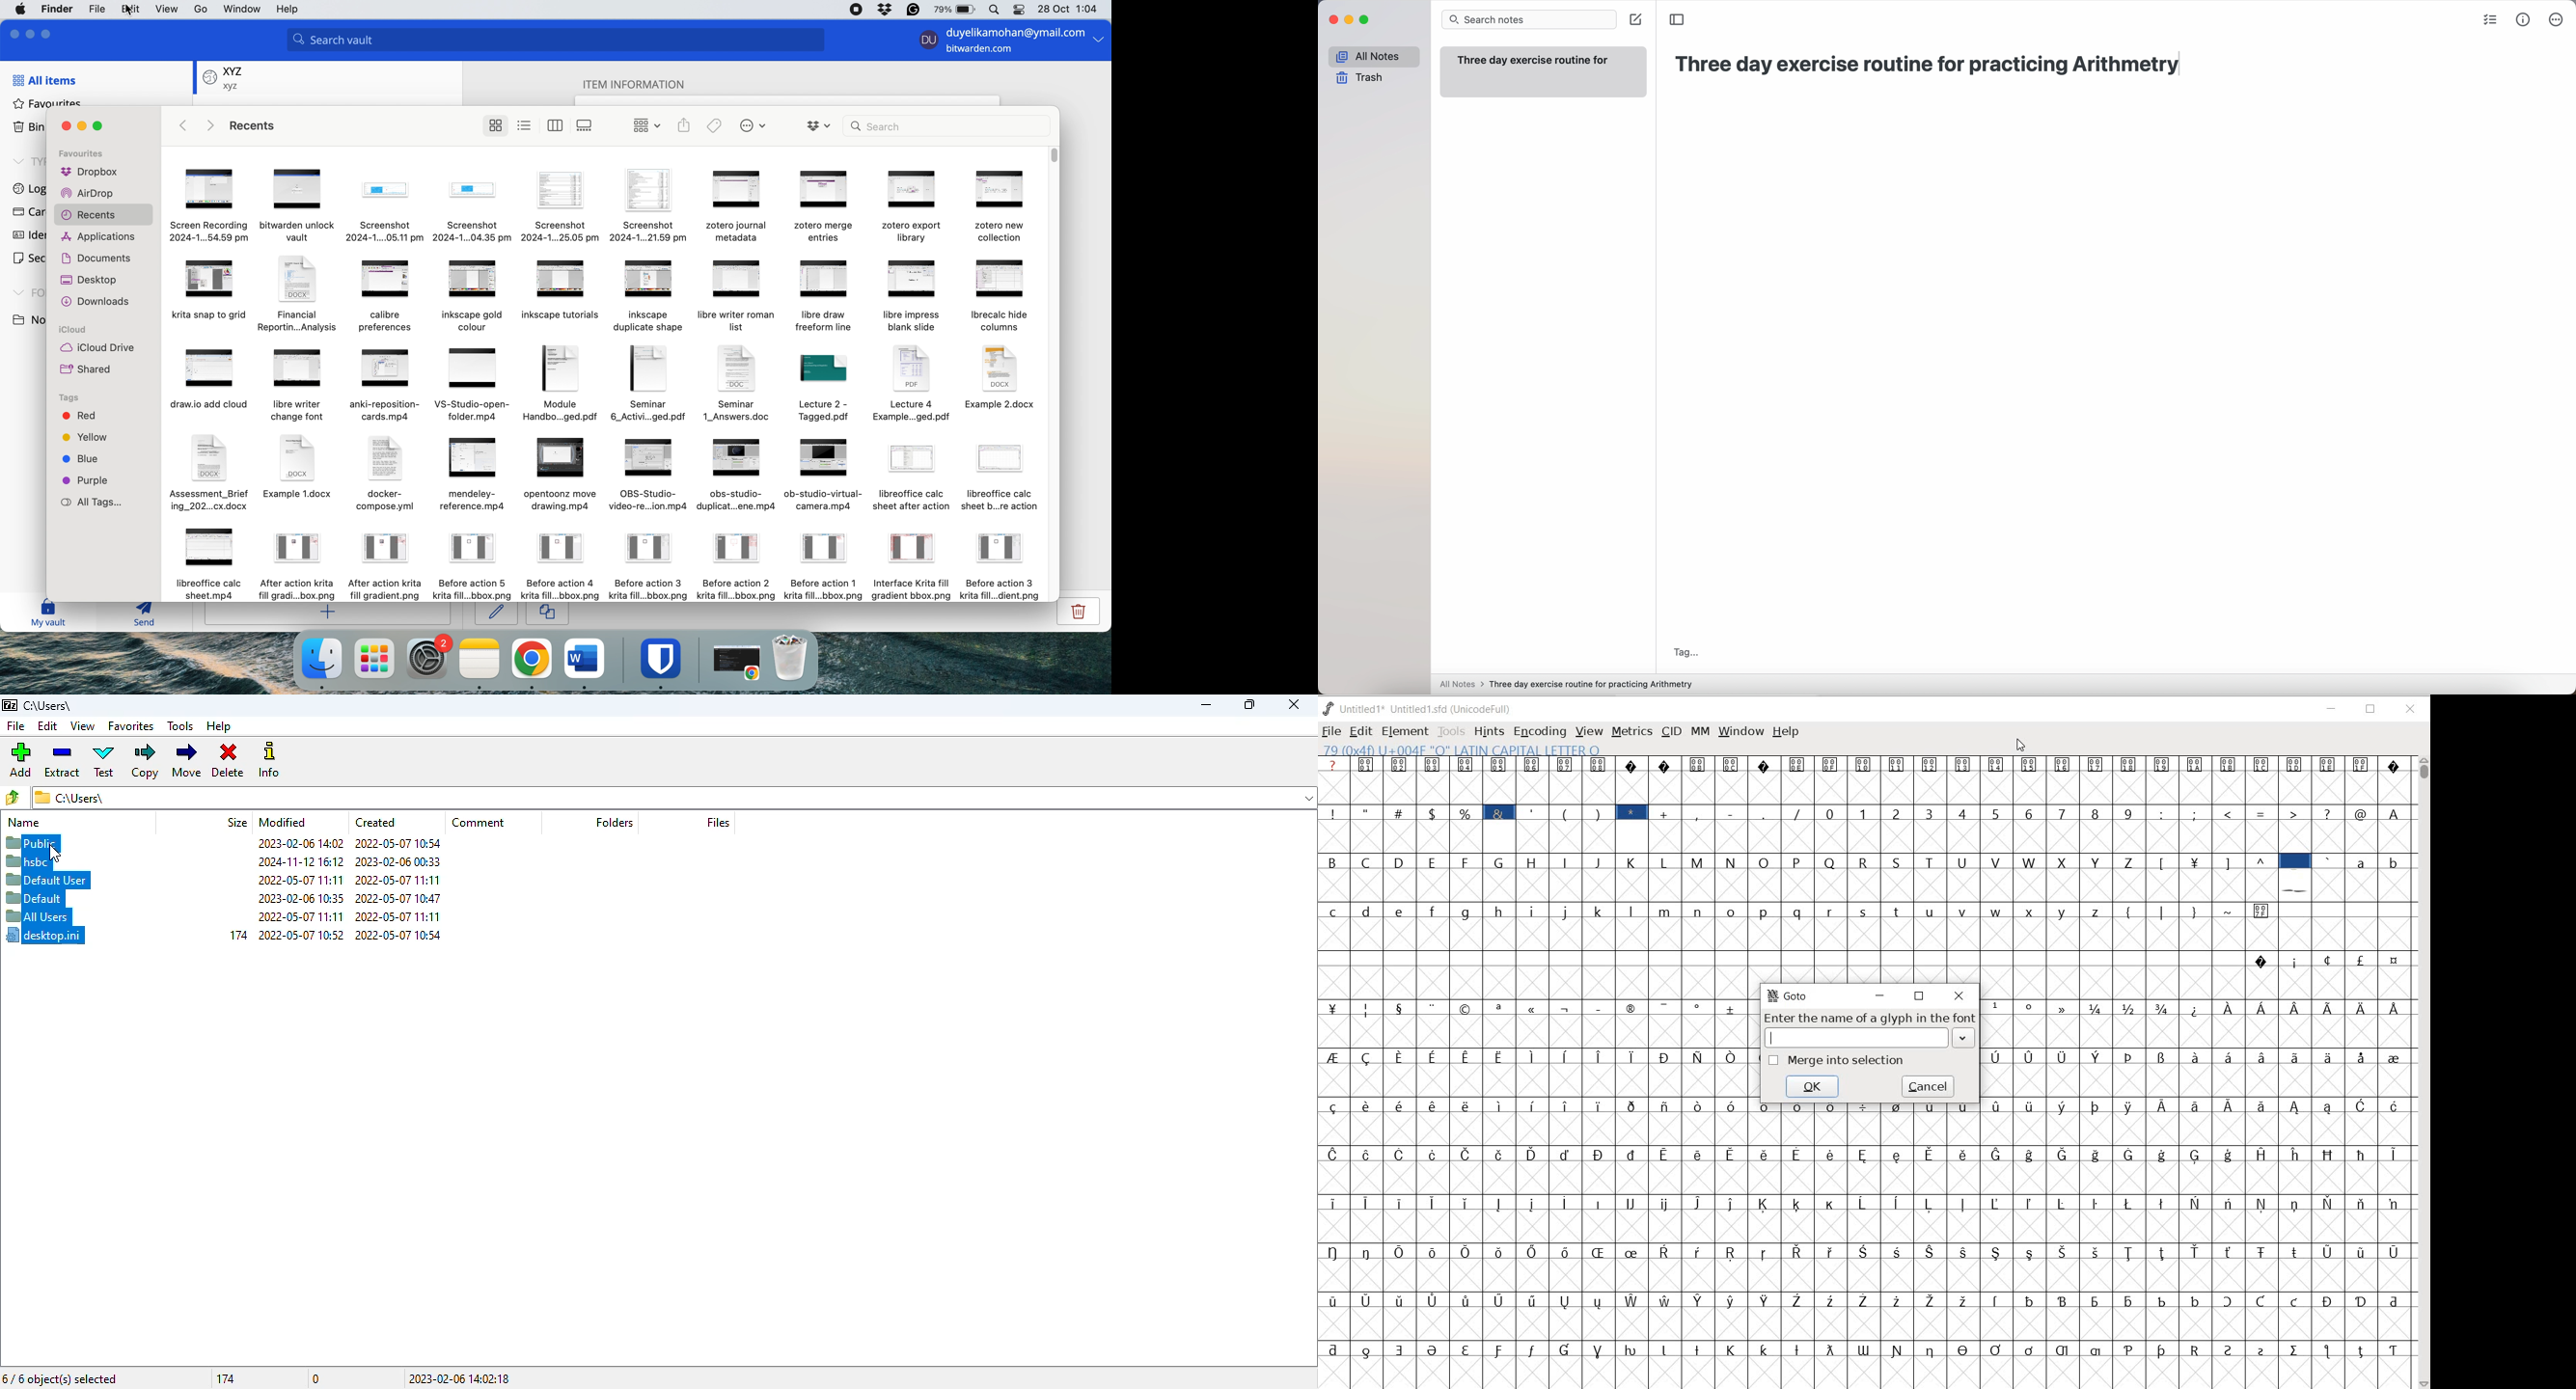 This screenshot has height=1400, width=2576. What do you see at coordinates (495, 126) in the screenshot?
I see `show items as icons` at bounding box center [495, 126].